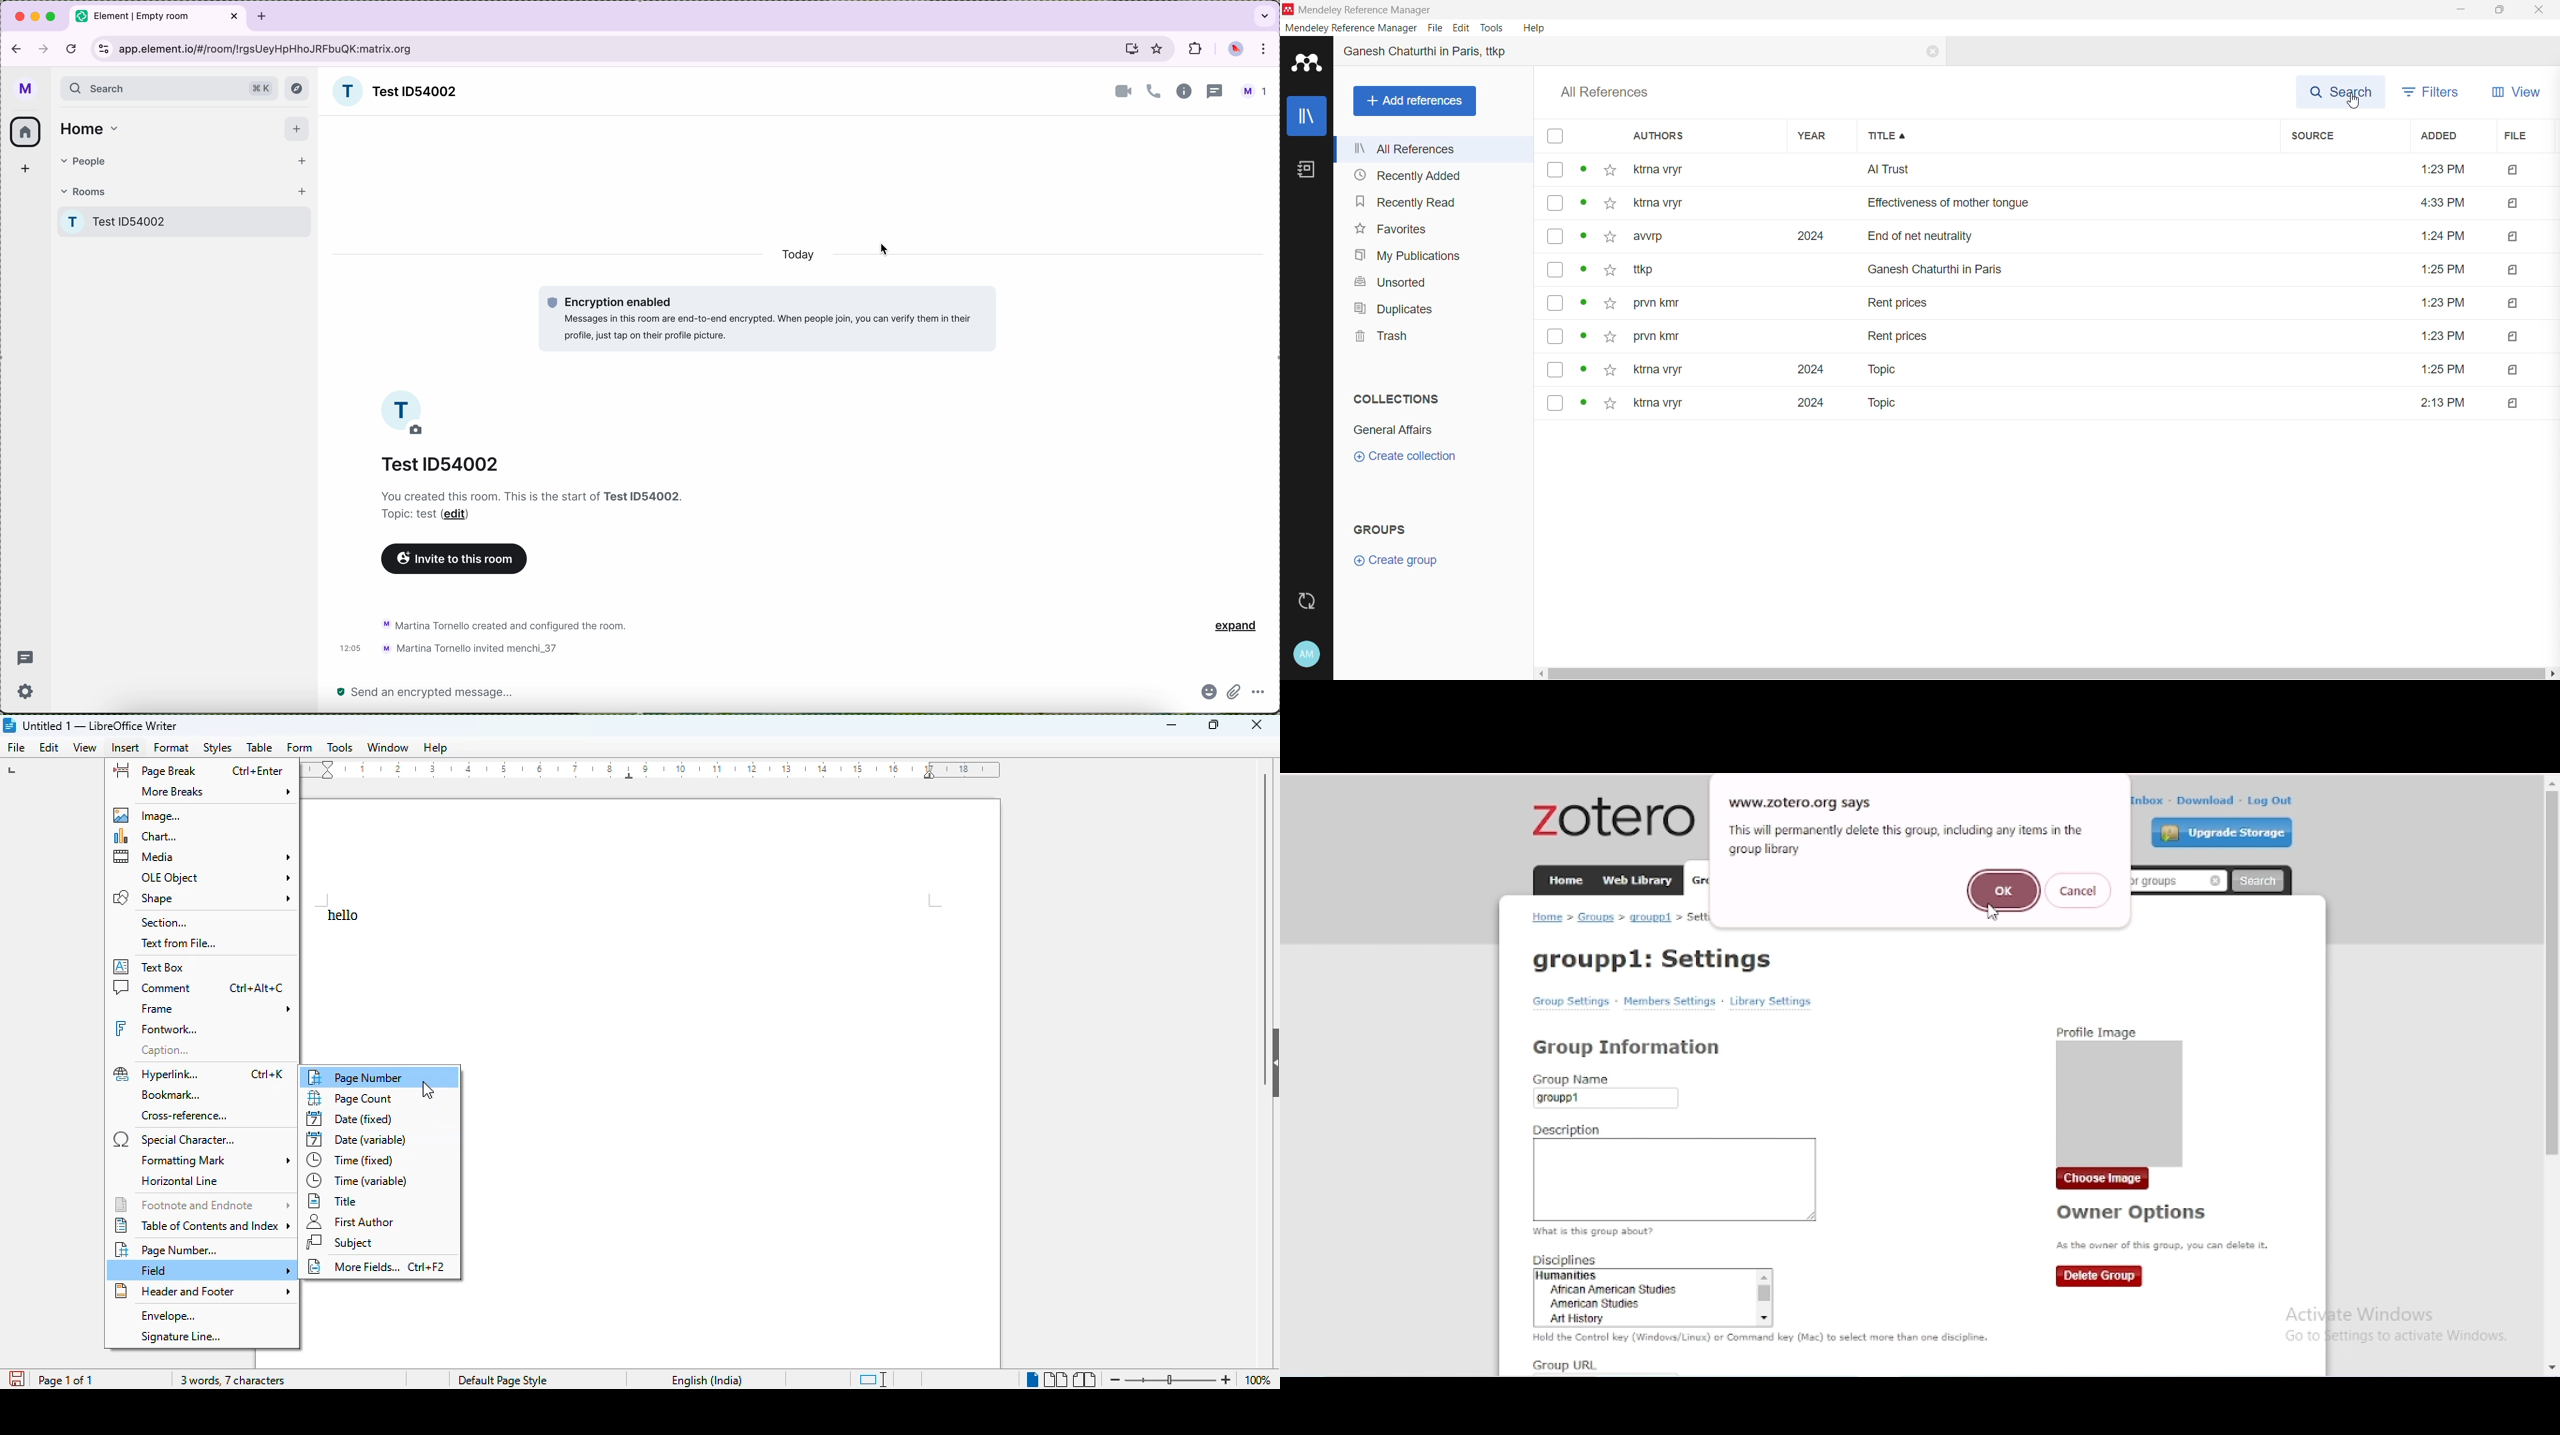  What do you see at coordinates (1398, 398) in the screenshot?
I see `Collections` at bounding box center [1398, 398].